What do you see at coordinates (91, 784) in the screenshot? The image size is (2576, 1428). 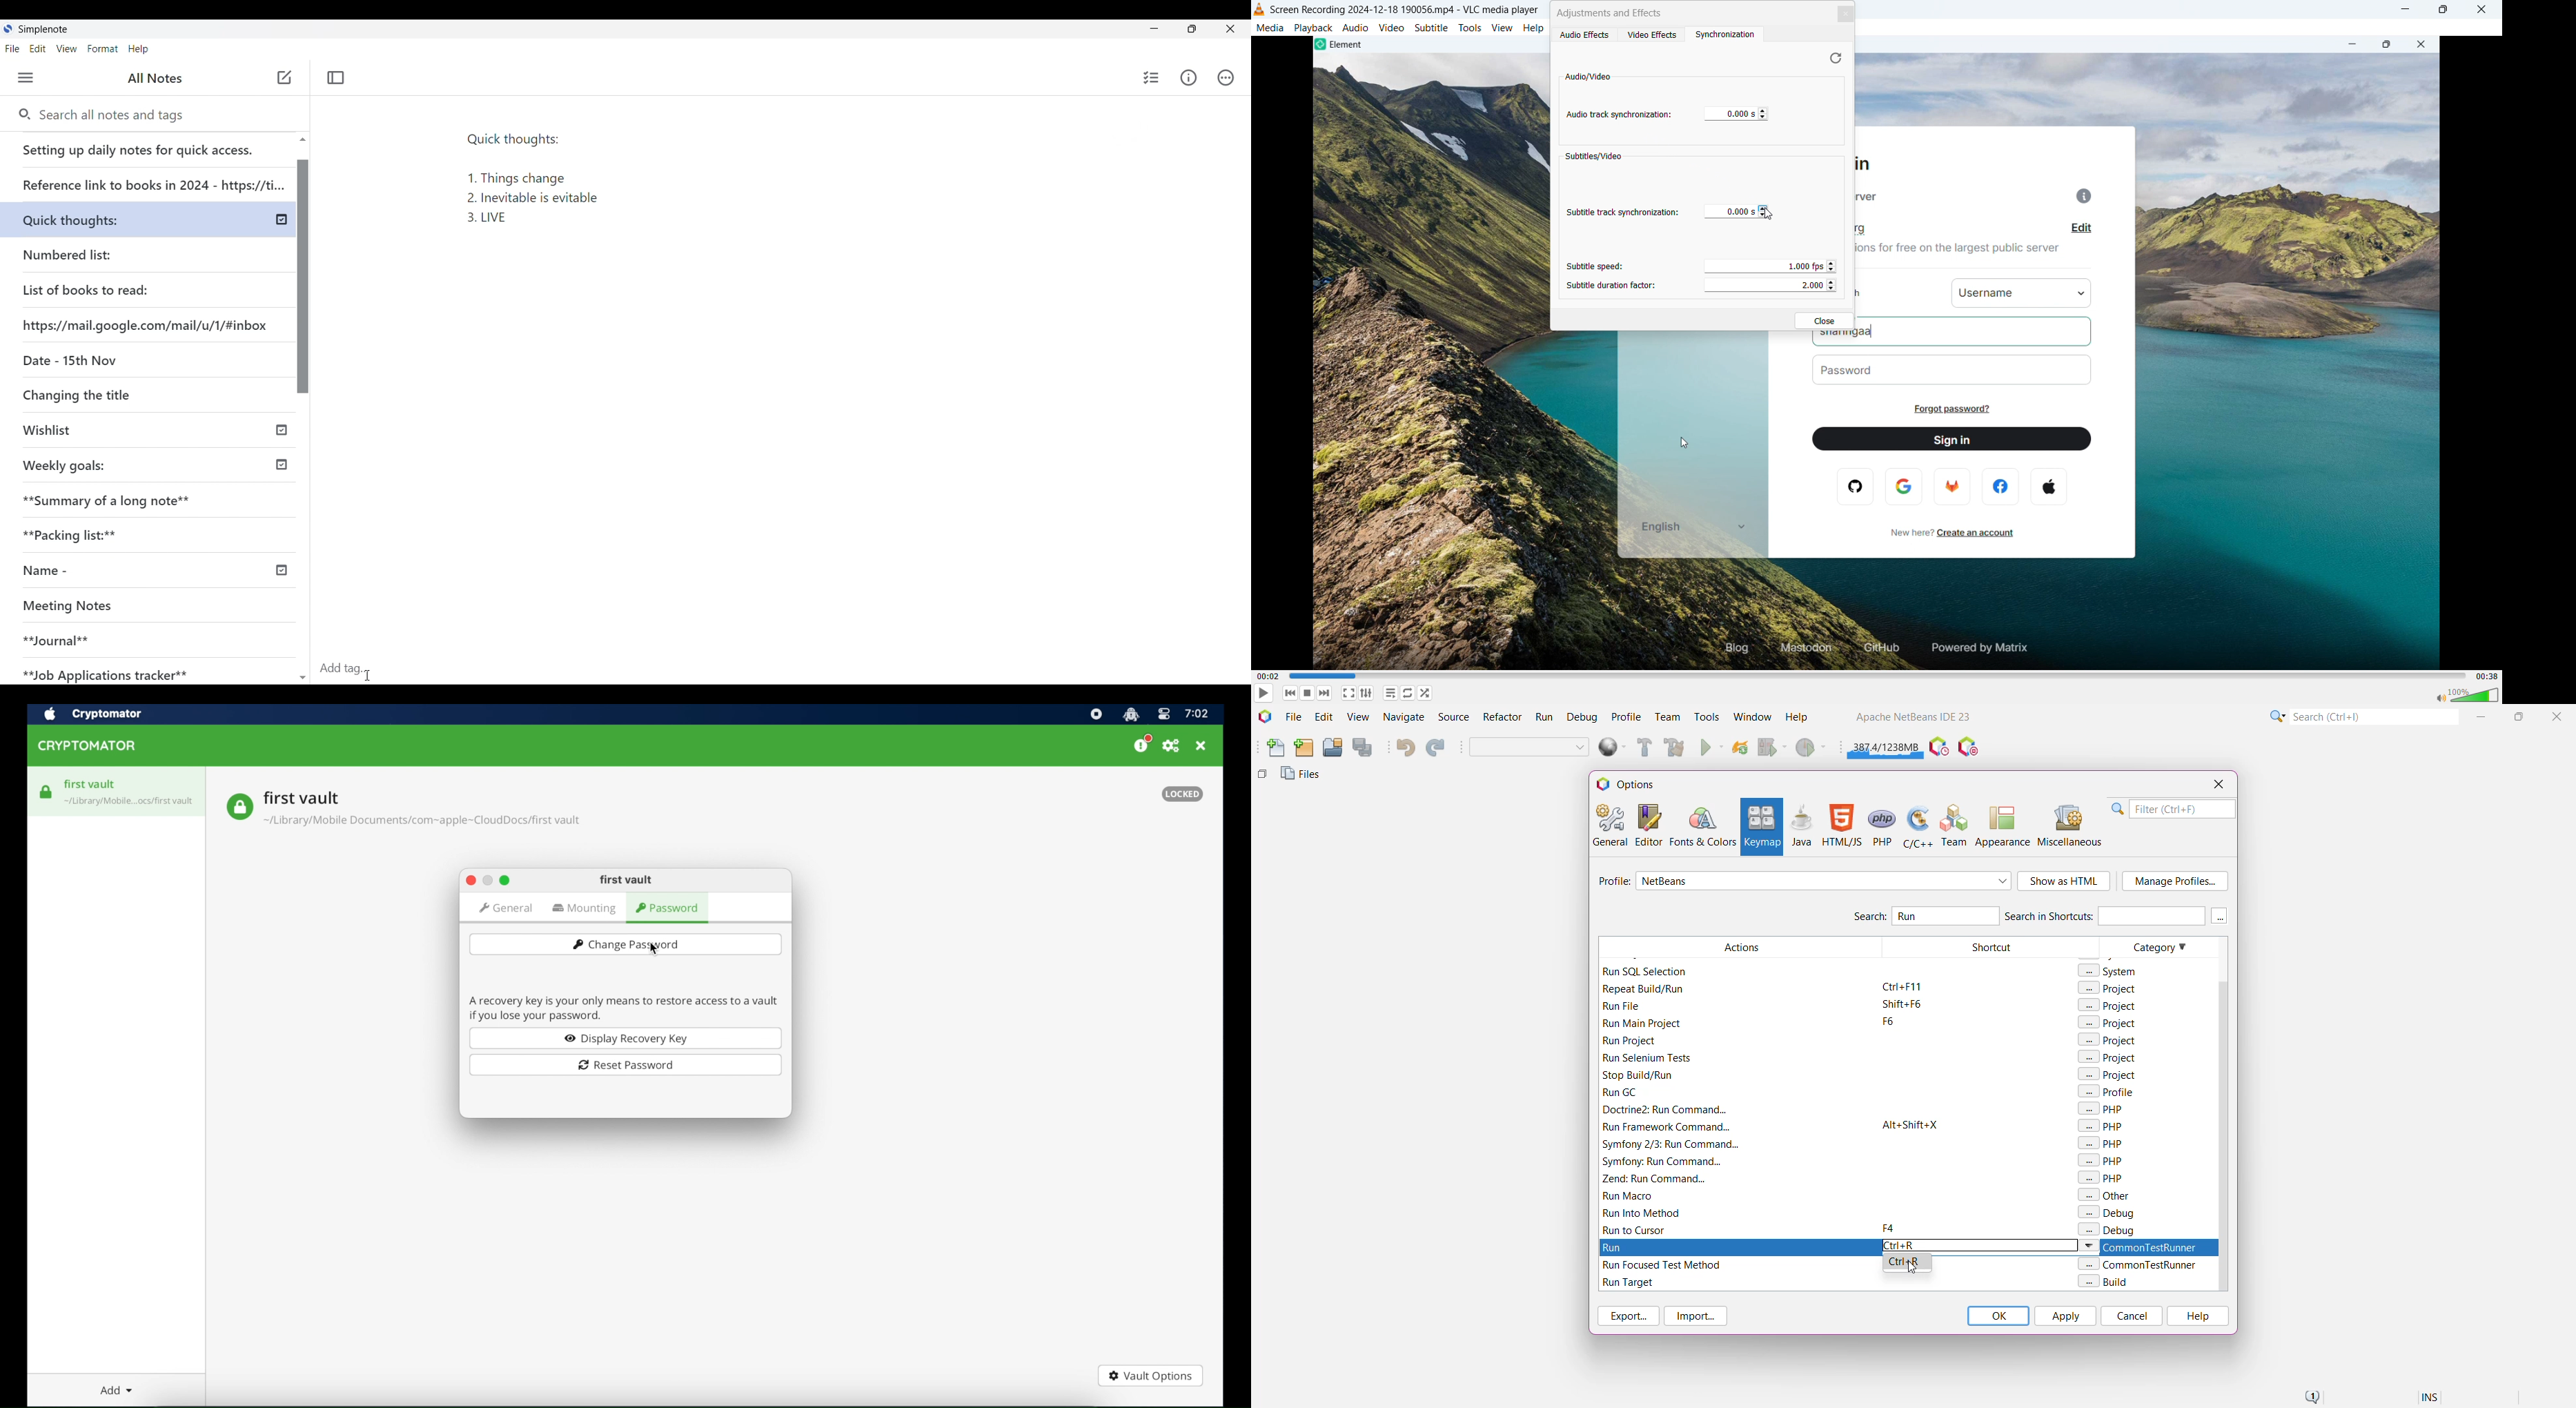 I see `first vault` at bounding box center [91, 784].